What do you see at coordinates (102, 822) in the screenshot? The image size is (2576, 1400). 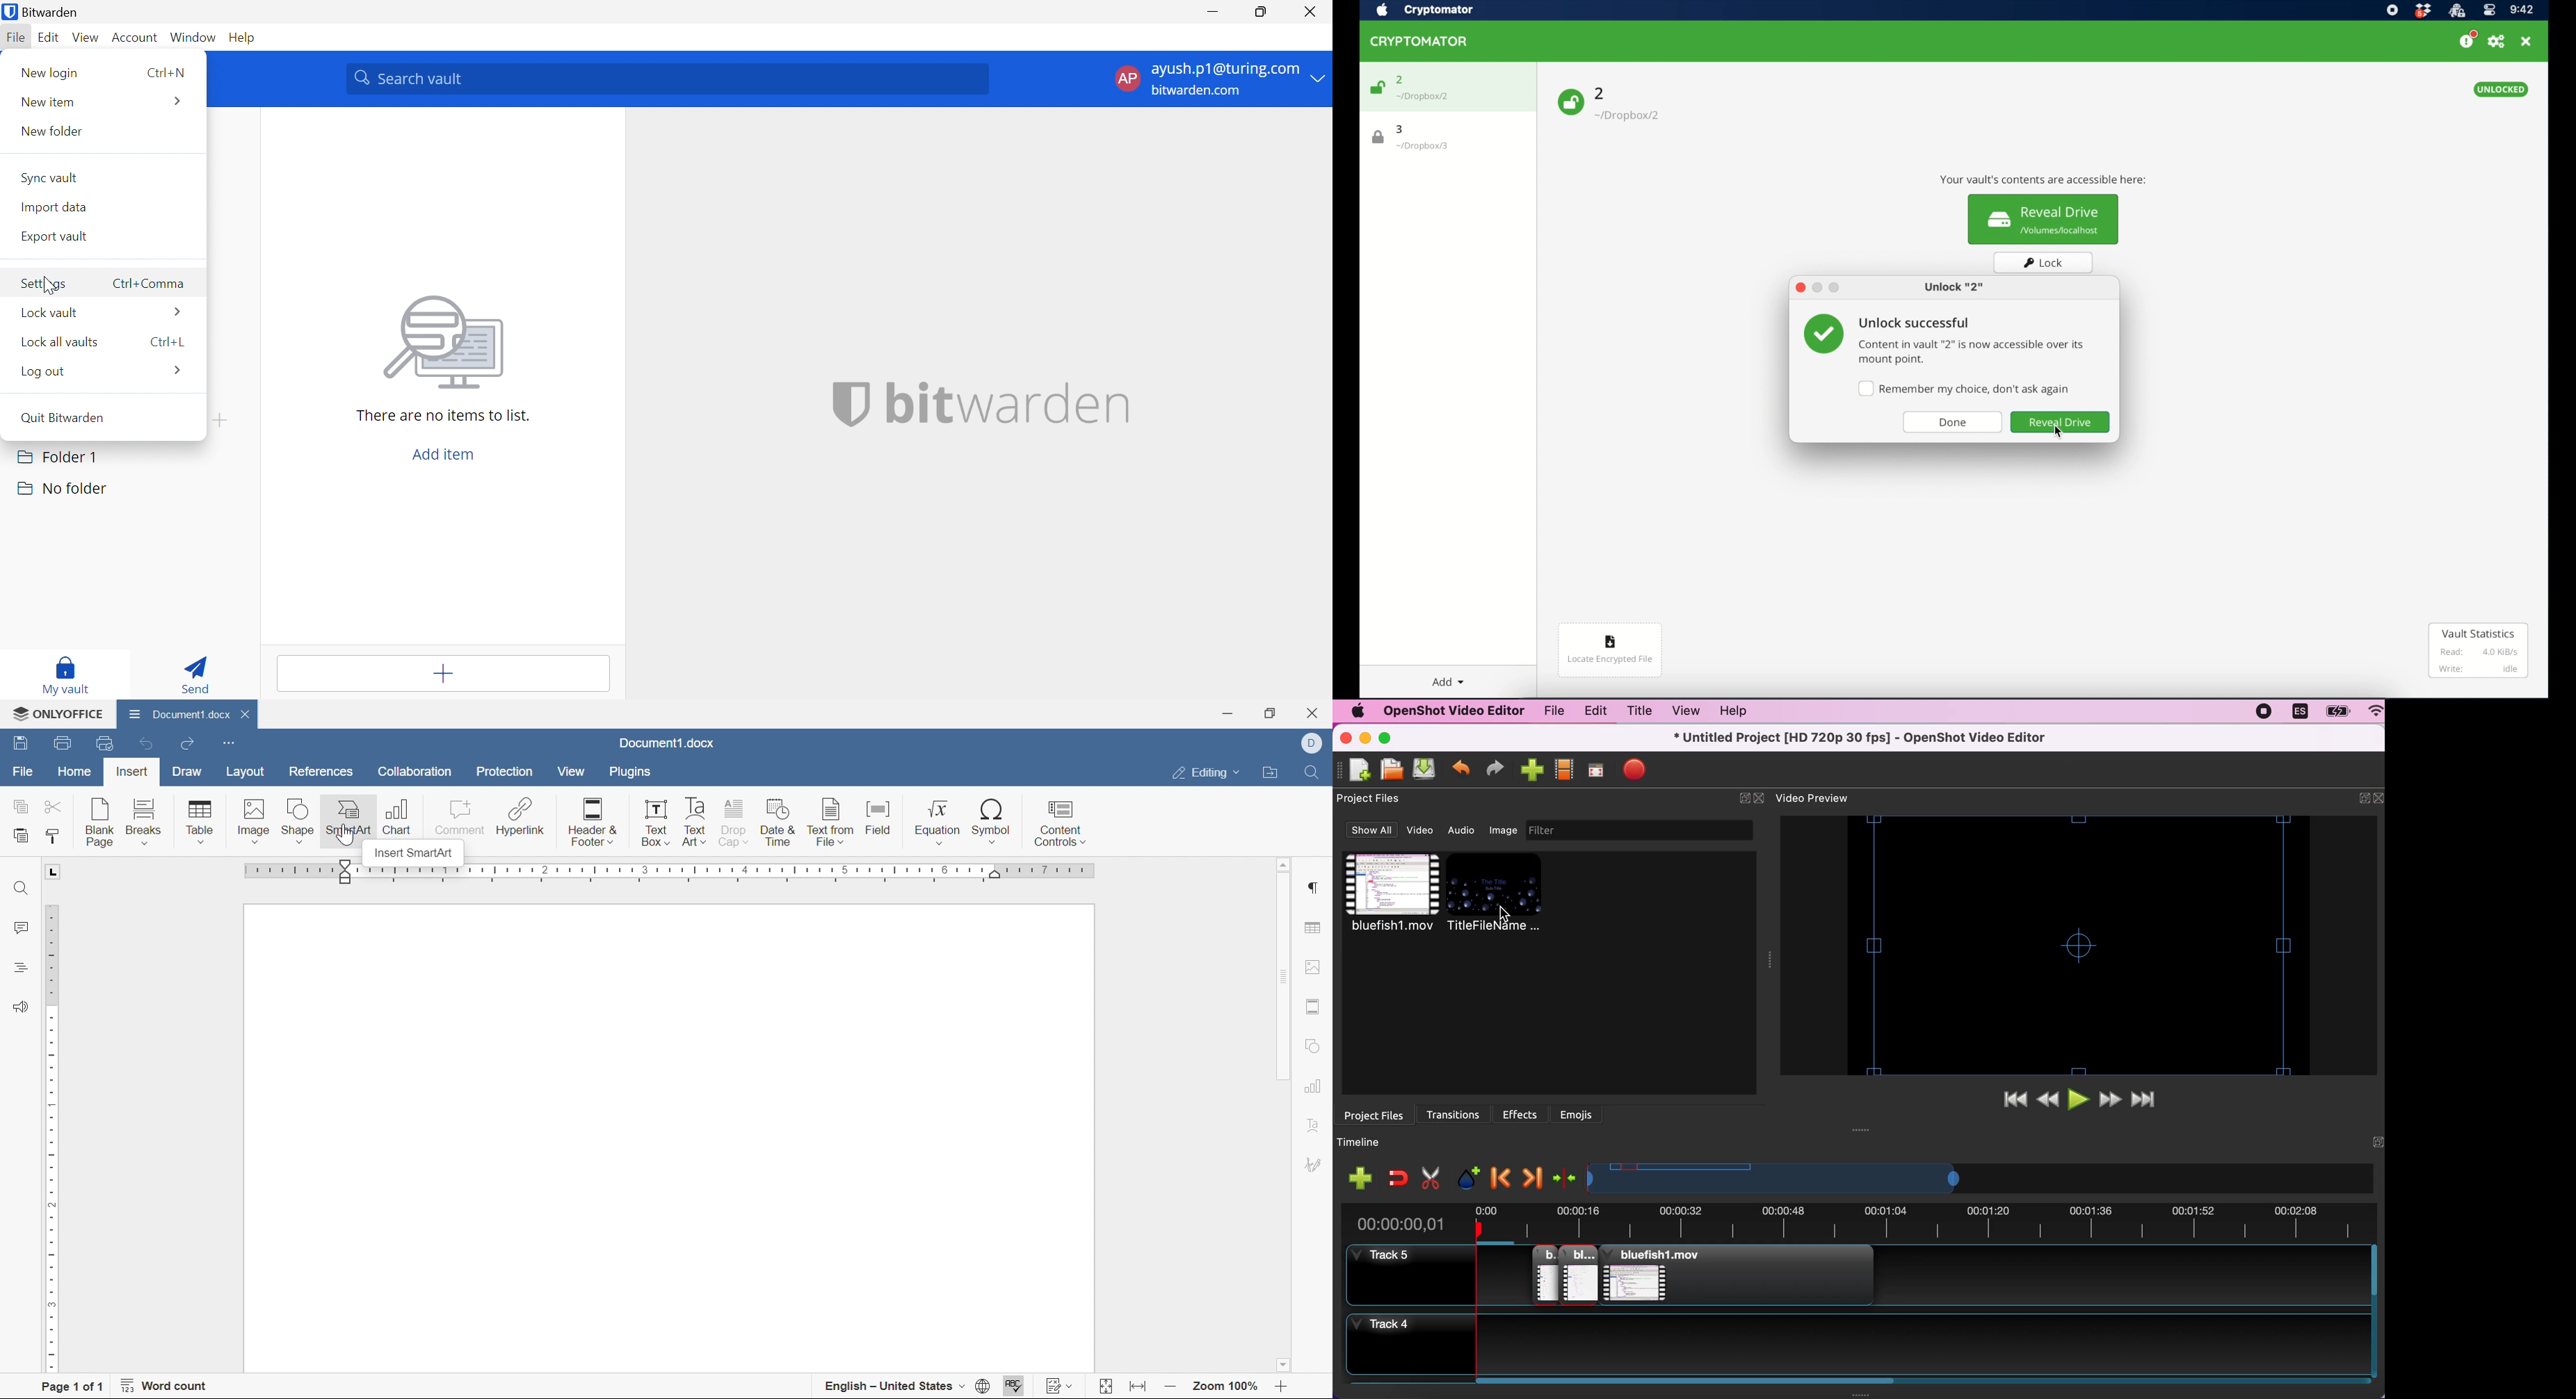 I see `Blank page` at bounding box center [102, 822].